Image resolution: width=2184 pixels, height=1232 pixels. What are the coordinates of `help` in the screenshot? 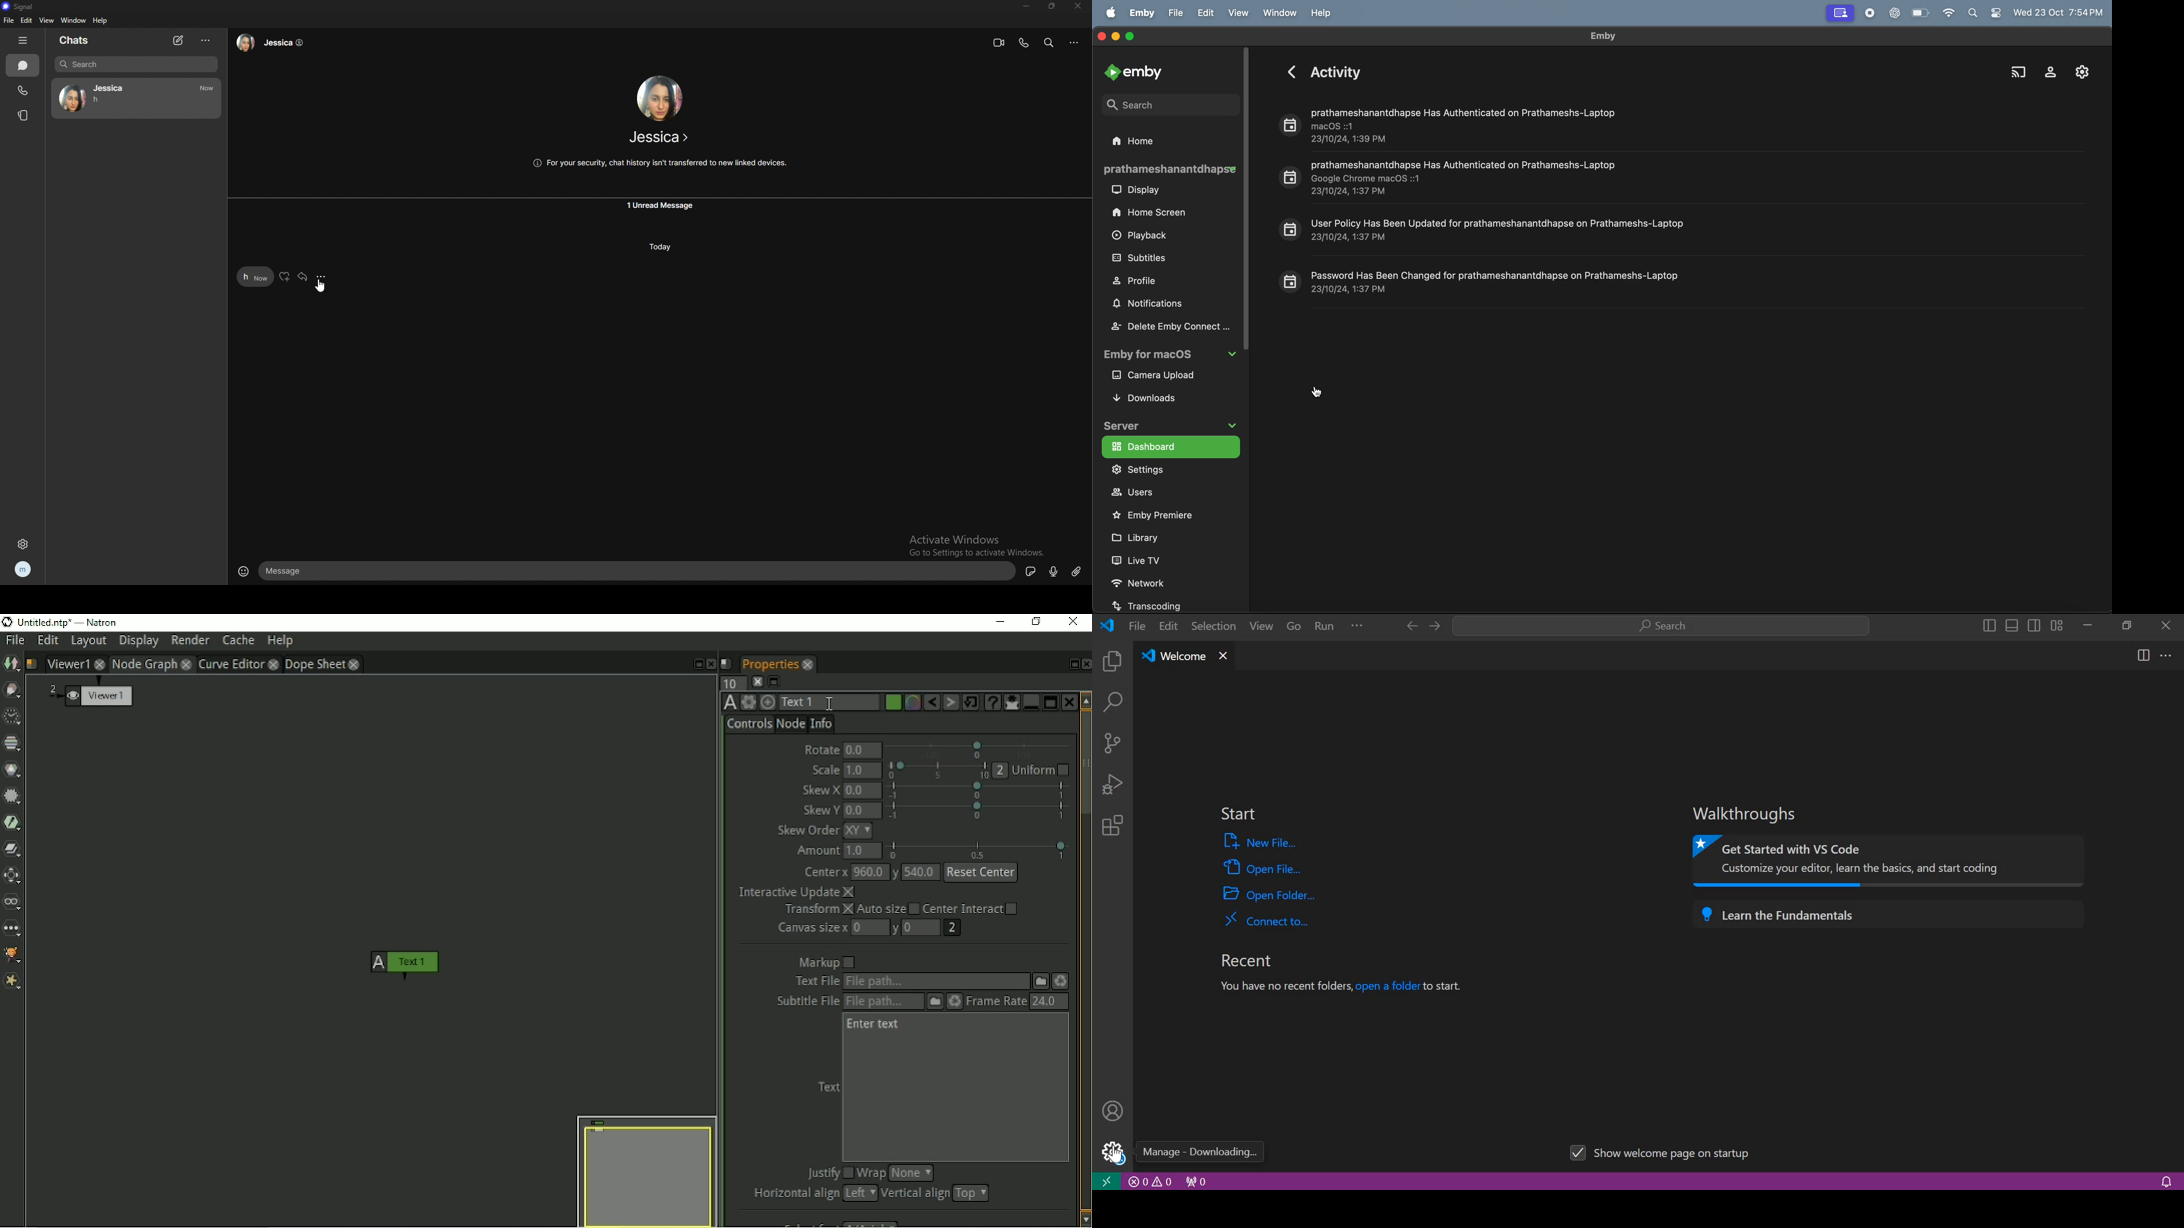 It's located at (101, 20).